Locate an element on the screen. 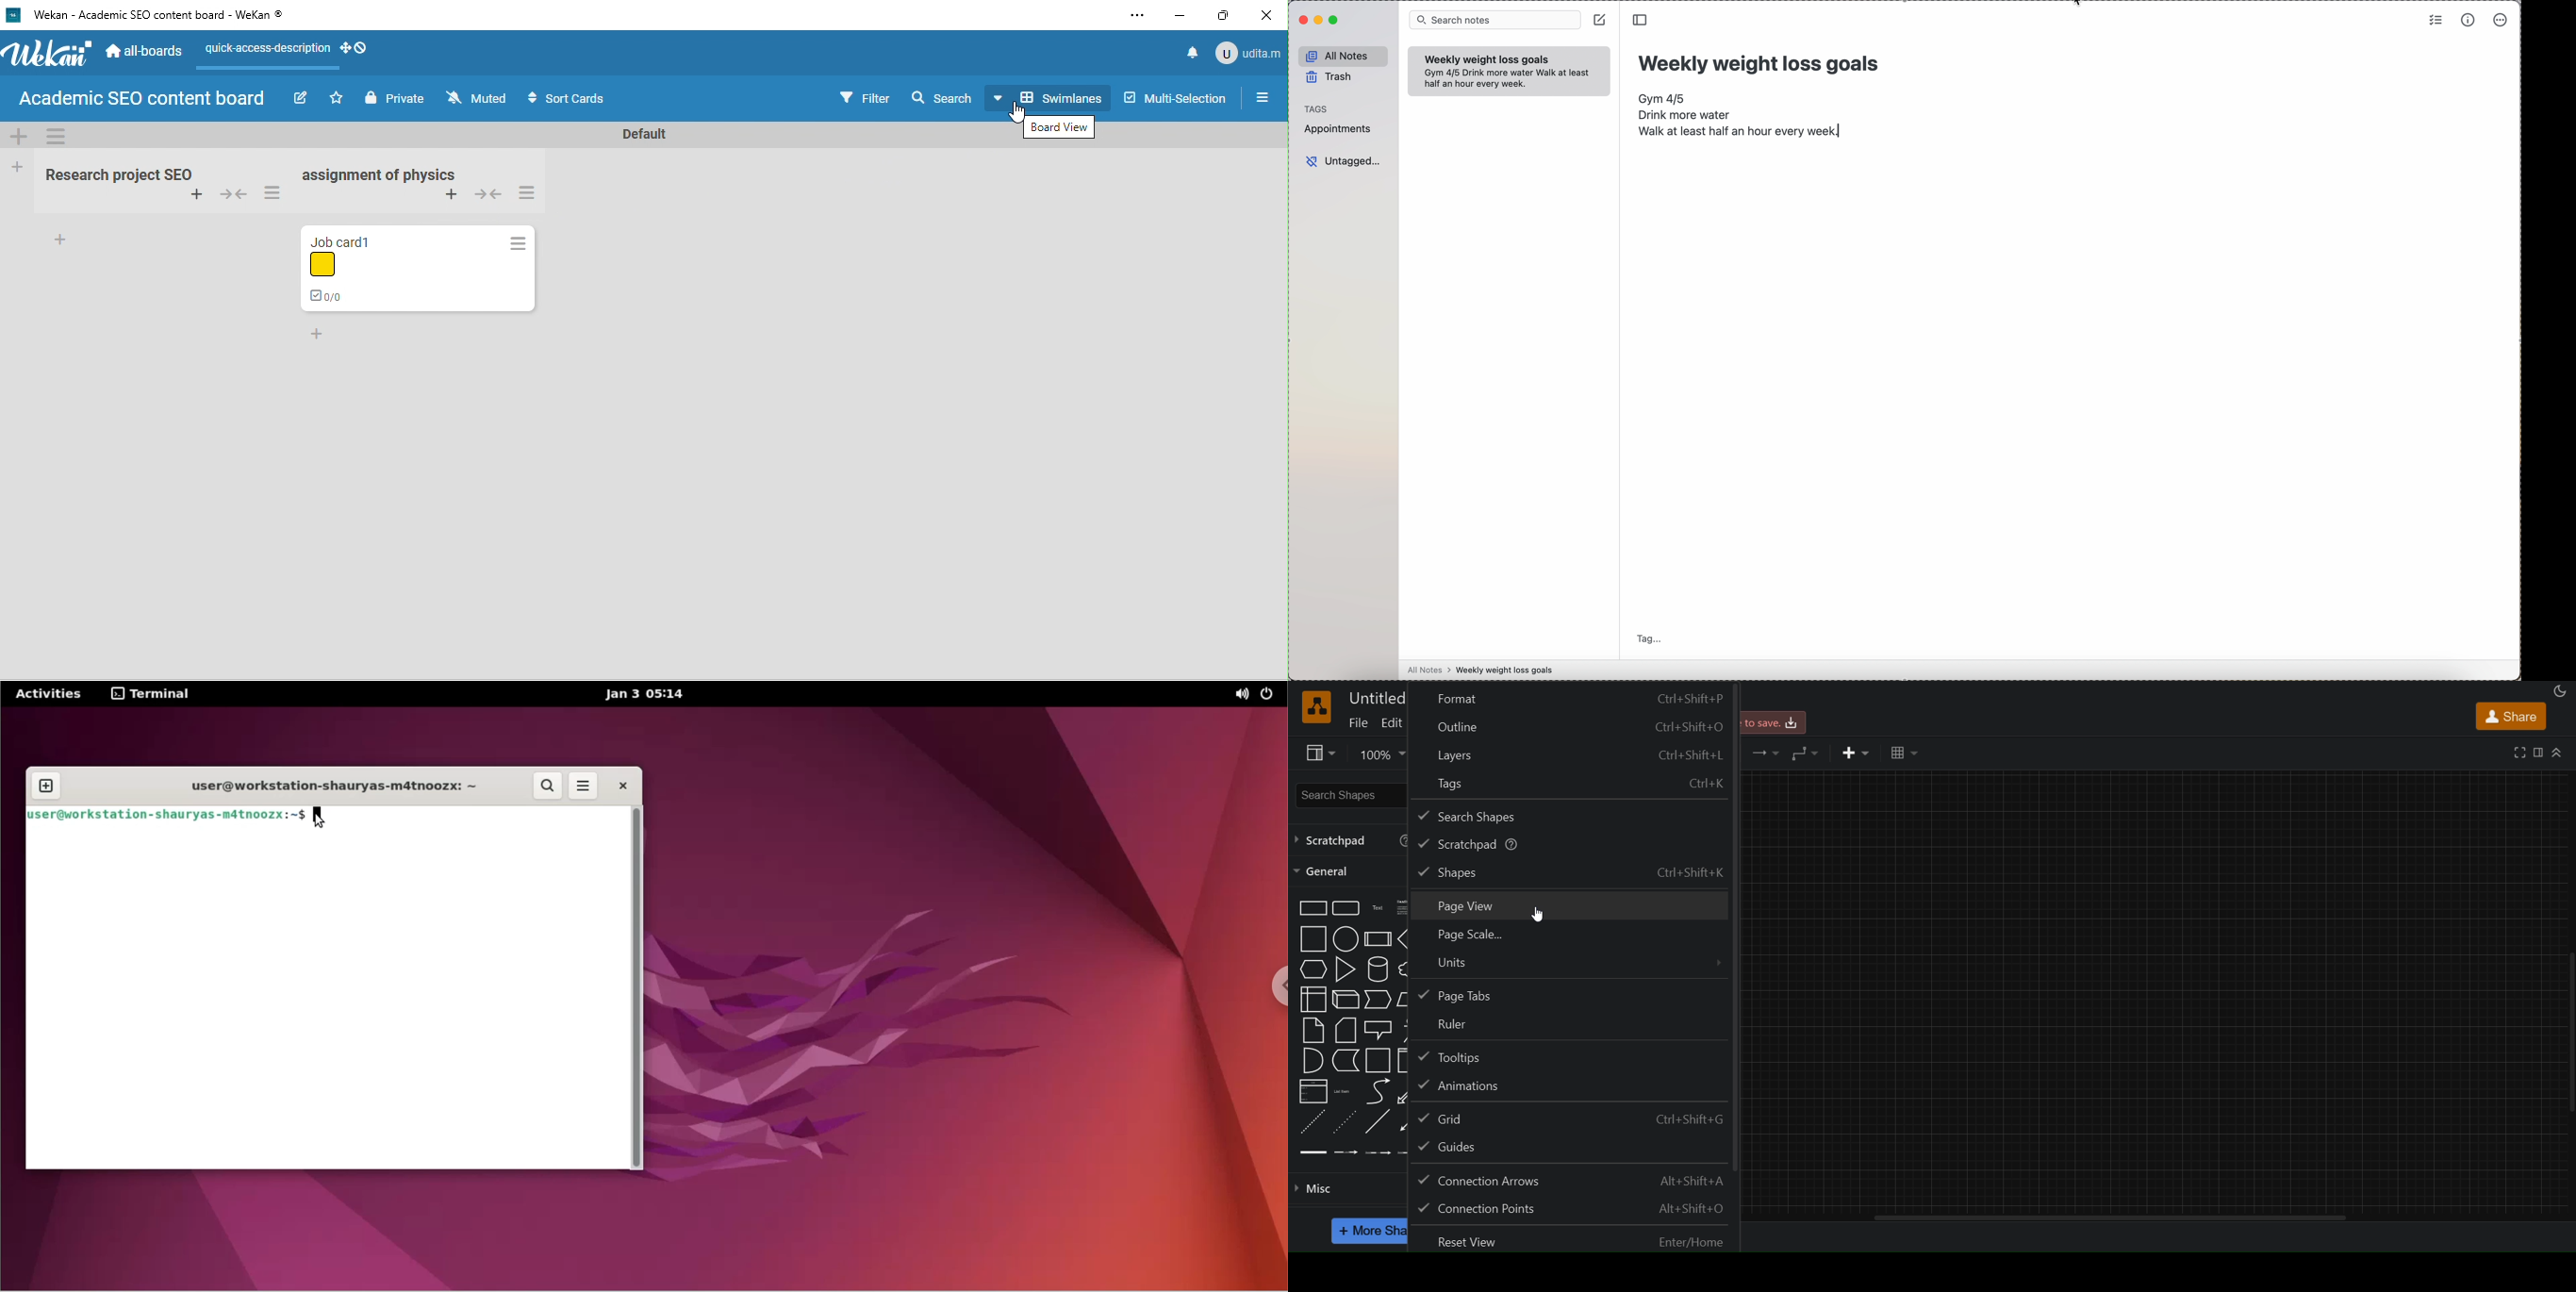 This screenshot has height=1316, width=2576. multi selection is located at coordinates (1175, 99).